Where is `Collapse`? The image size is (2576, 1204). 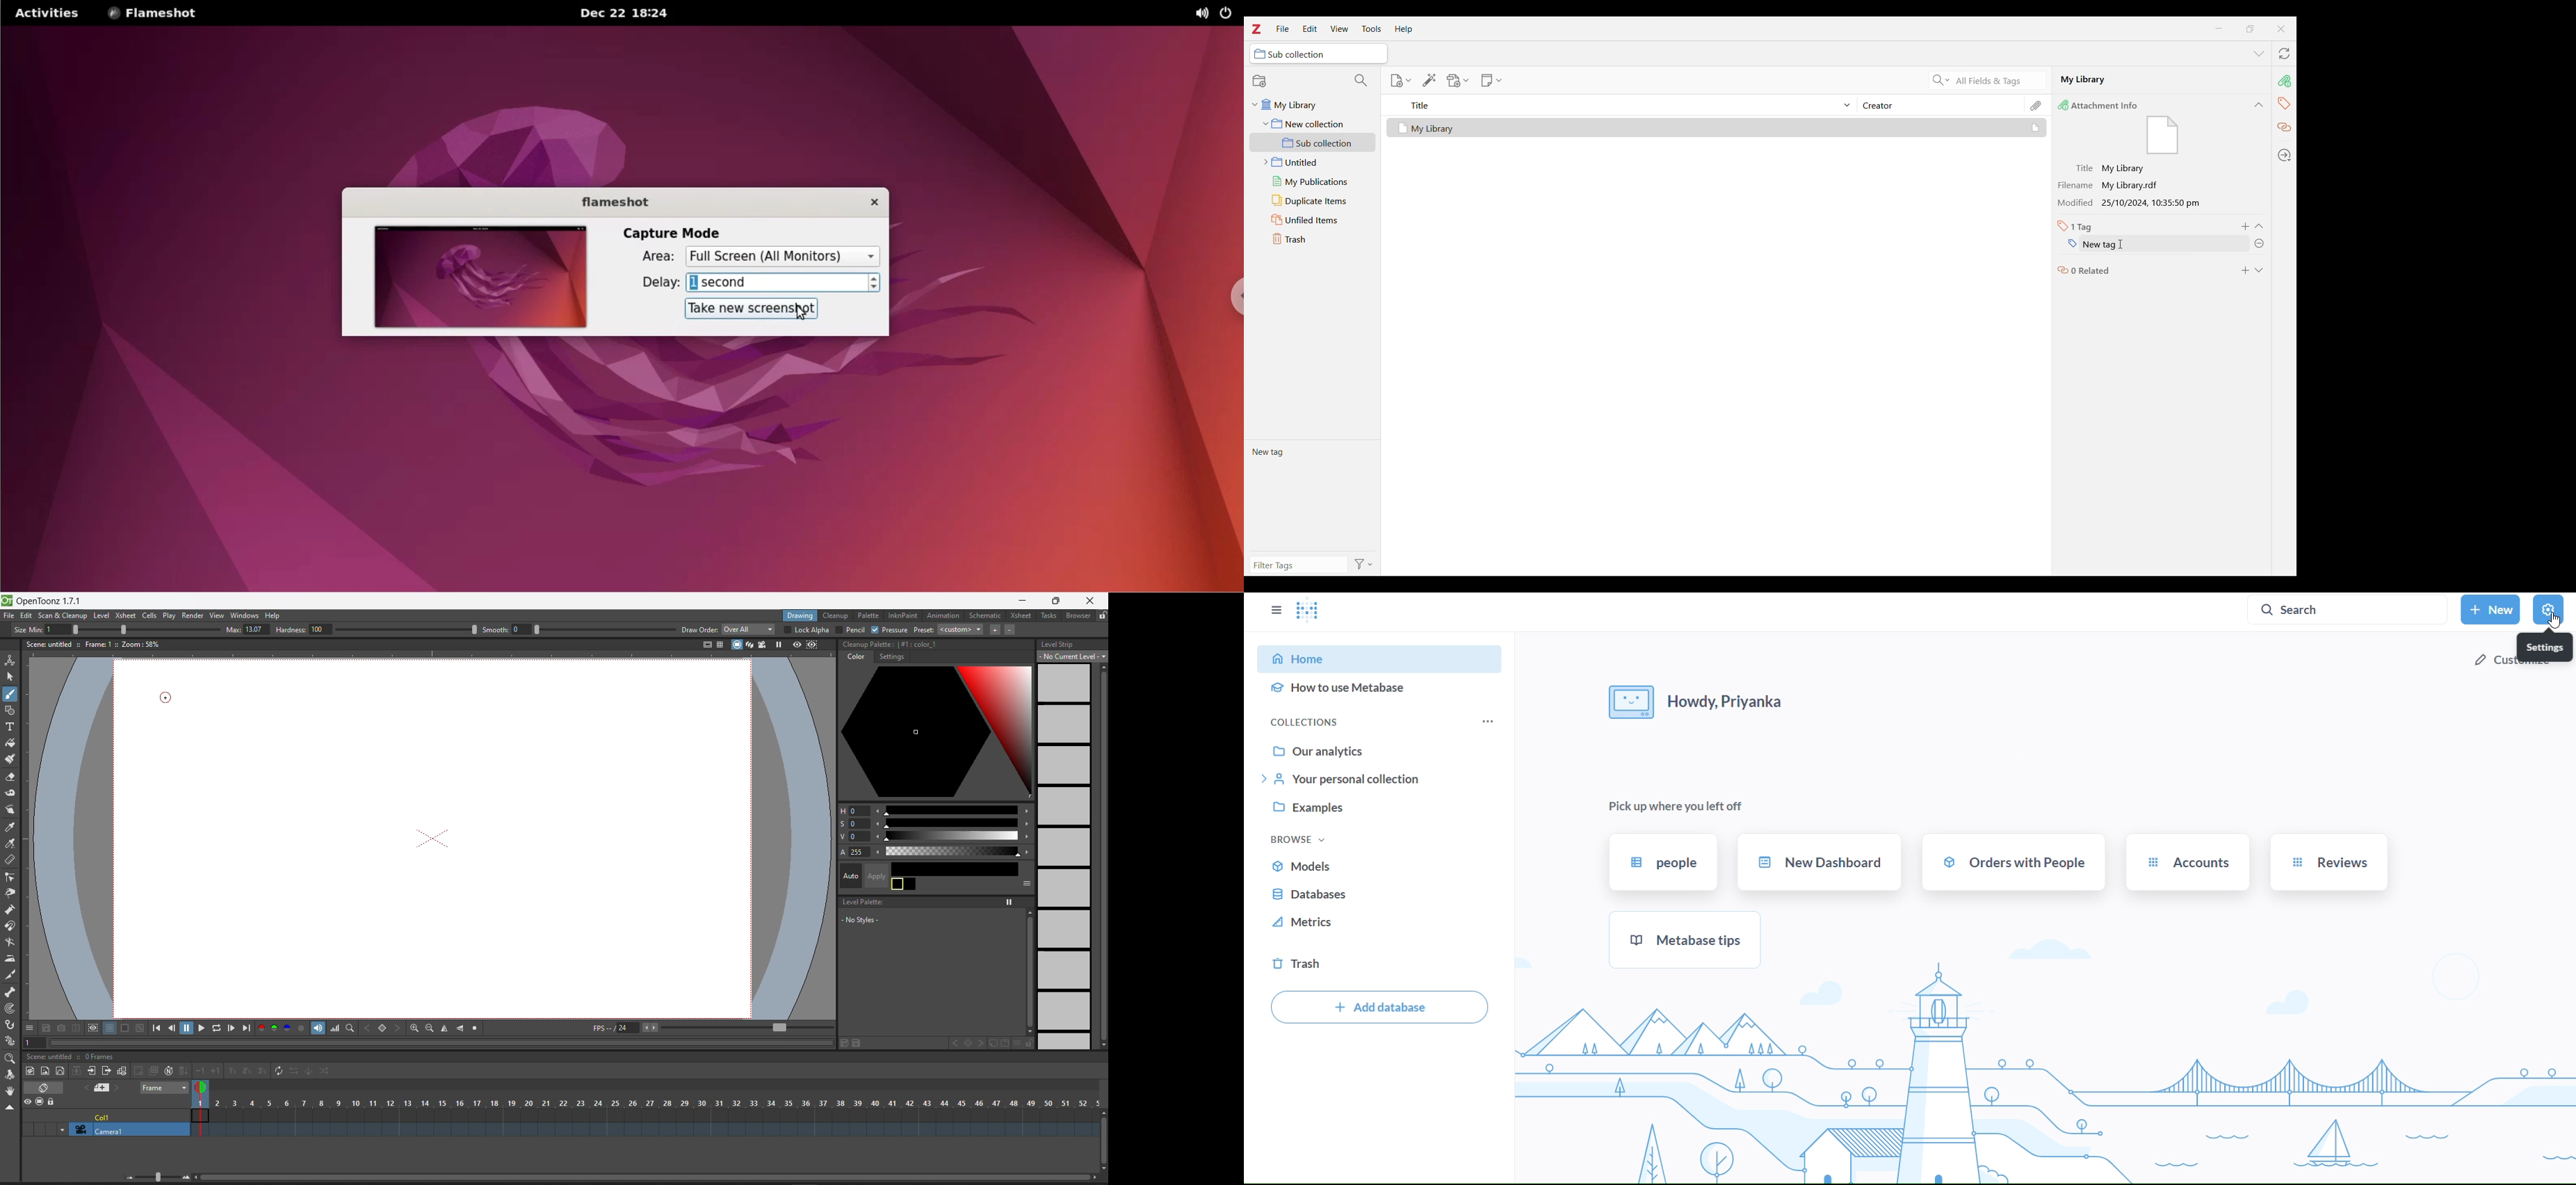 Collapse is located at coordinates (2259, 226).